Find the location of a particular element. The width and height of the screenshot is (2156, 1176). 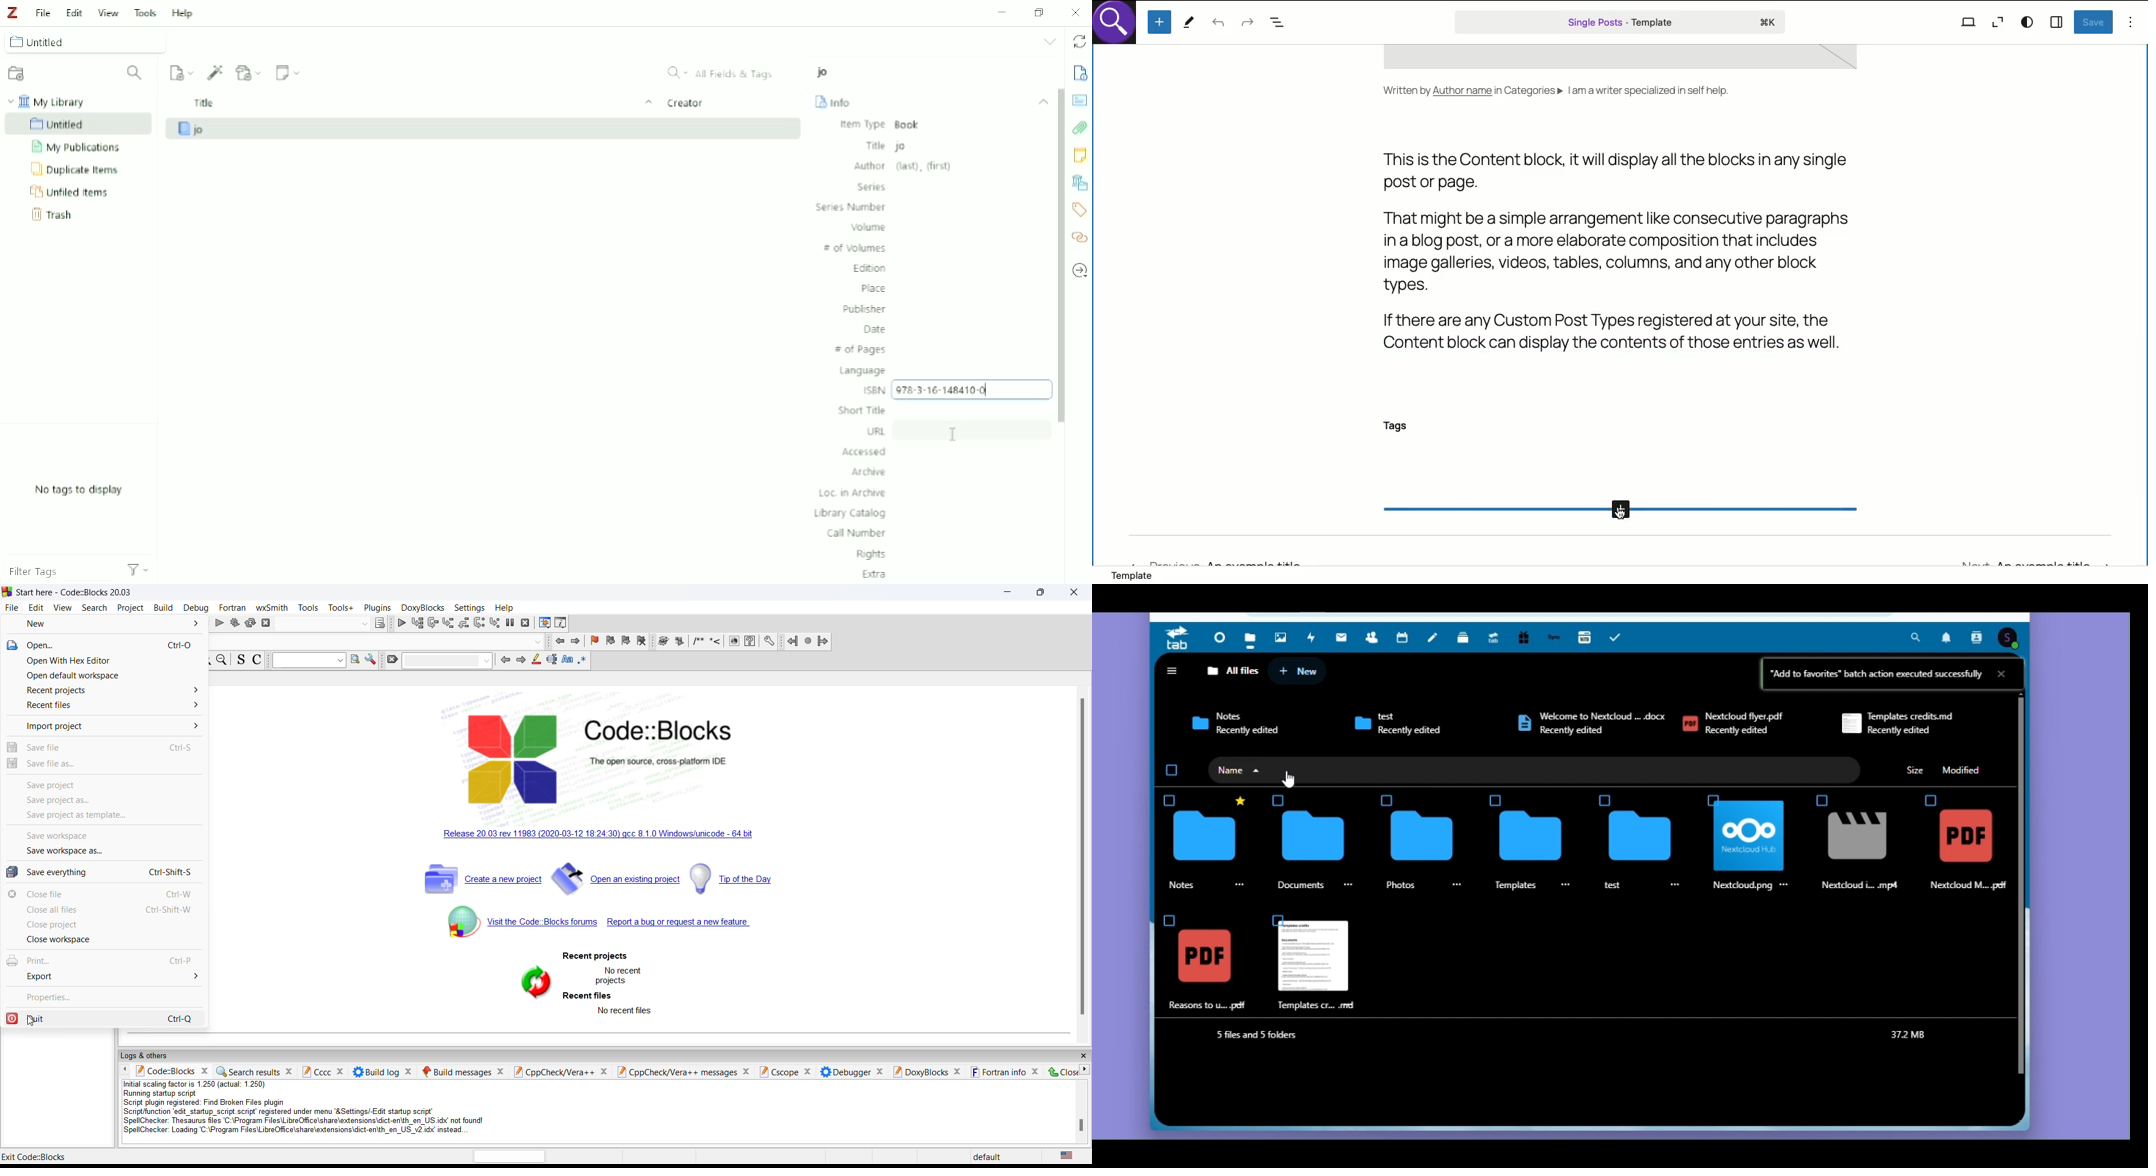

selected text is located at coordinates (552, 659).